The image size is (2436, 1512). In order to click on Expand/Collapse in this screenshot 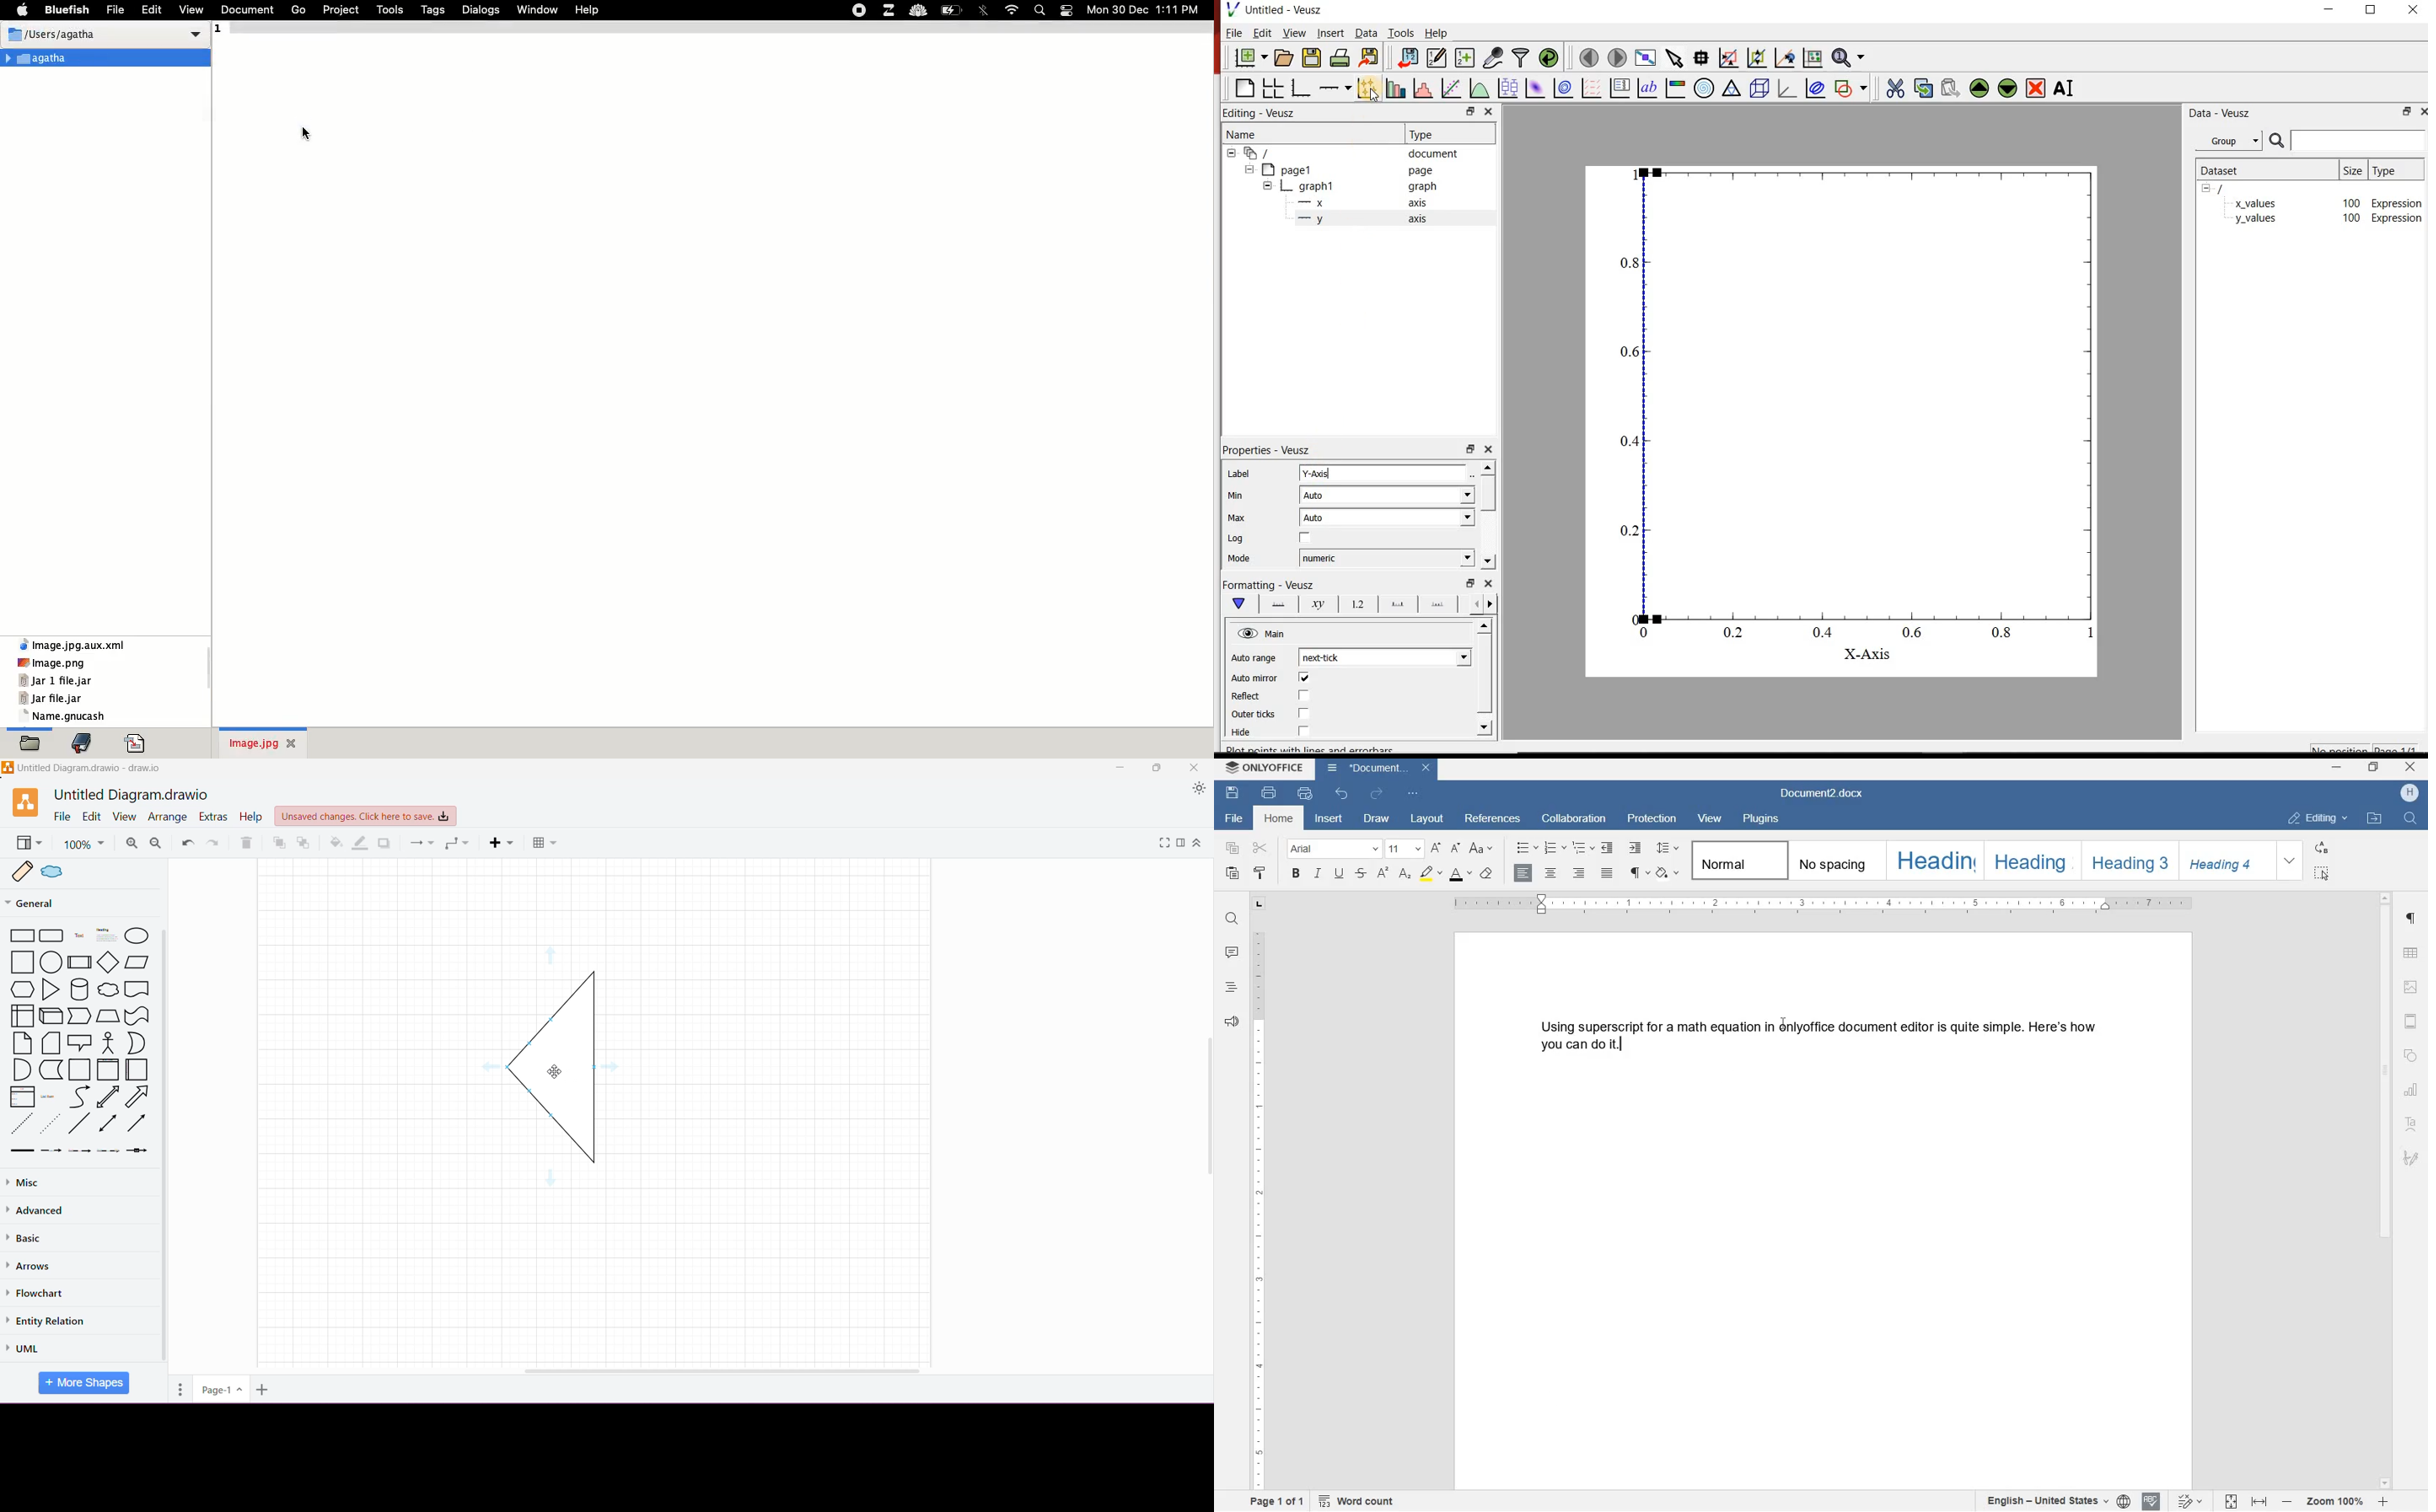, I will do `click(1200, 843)`.